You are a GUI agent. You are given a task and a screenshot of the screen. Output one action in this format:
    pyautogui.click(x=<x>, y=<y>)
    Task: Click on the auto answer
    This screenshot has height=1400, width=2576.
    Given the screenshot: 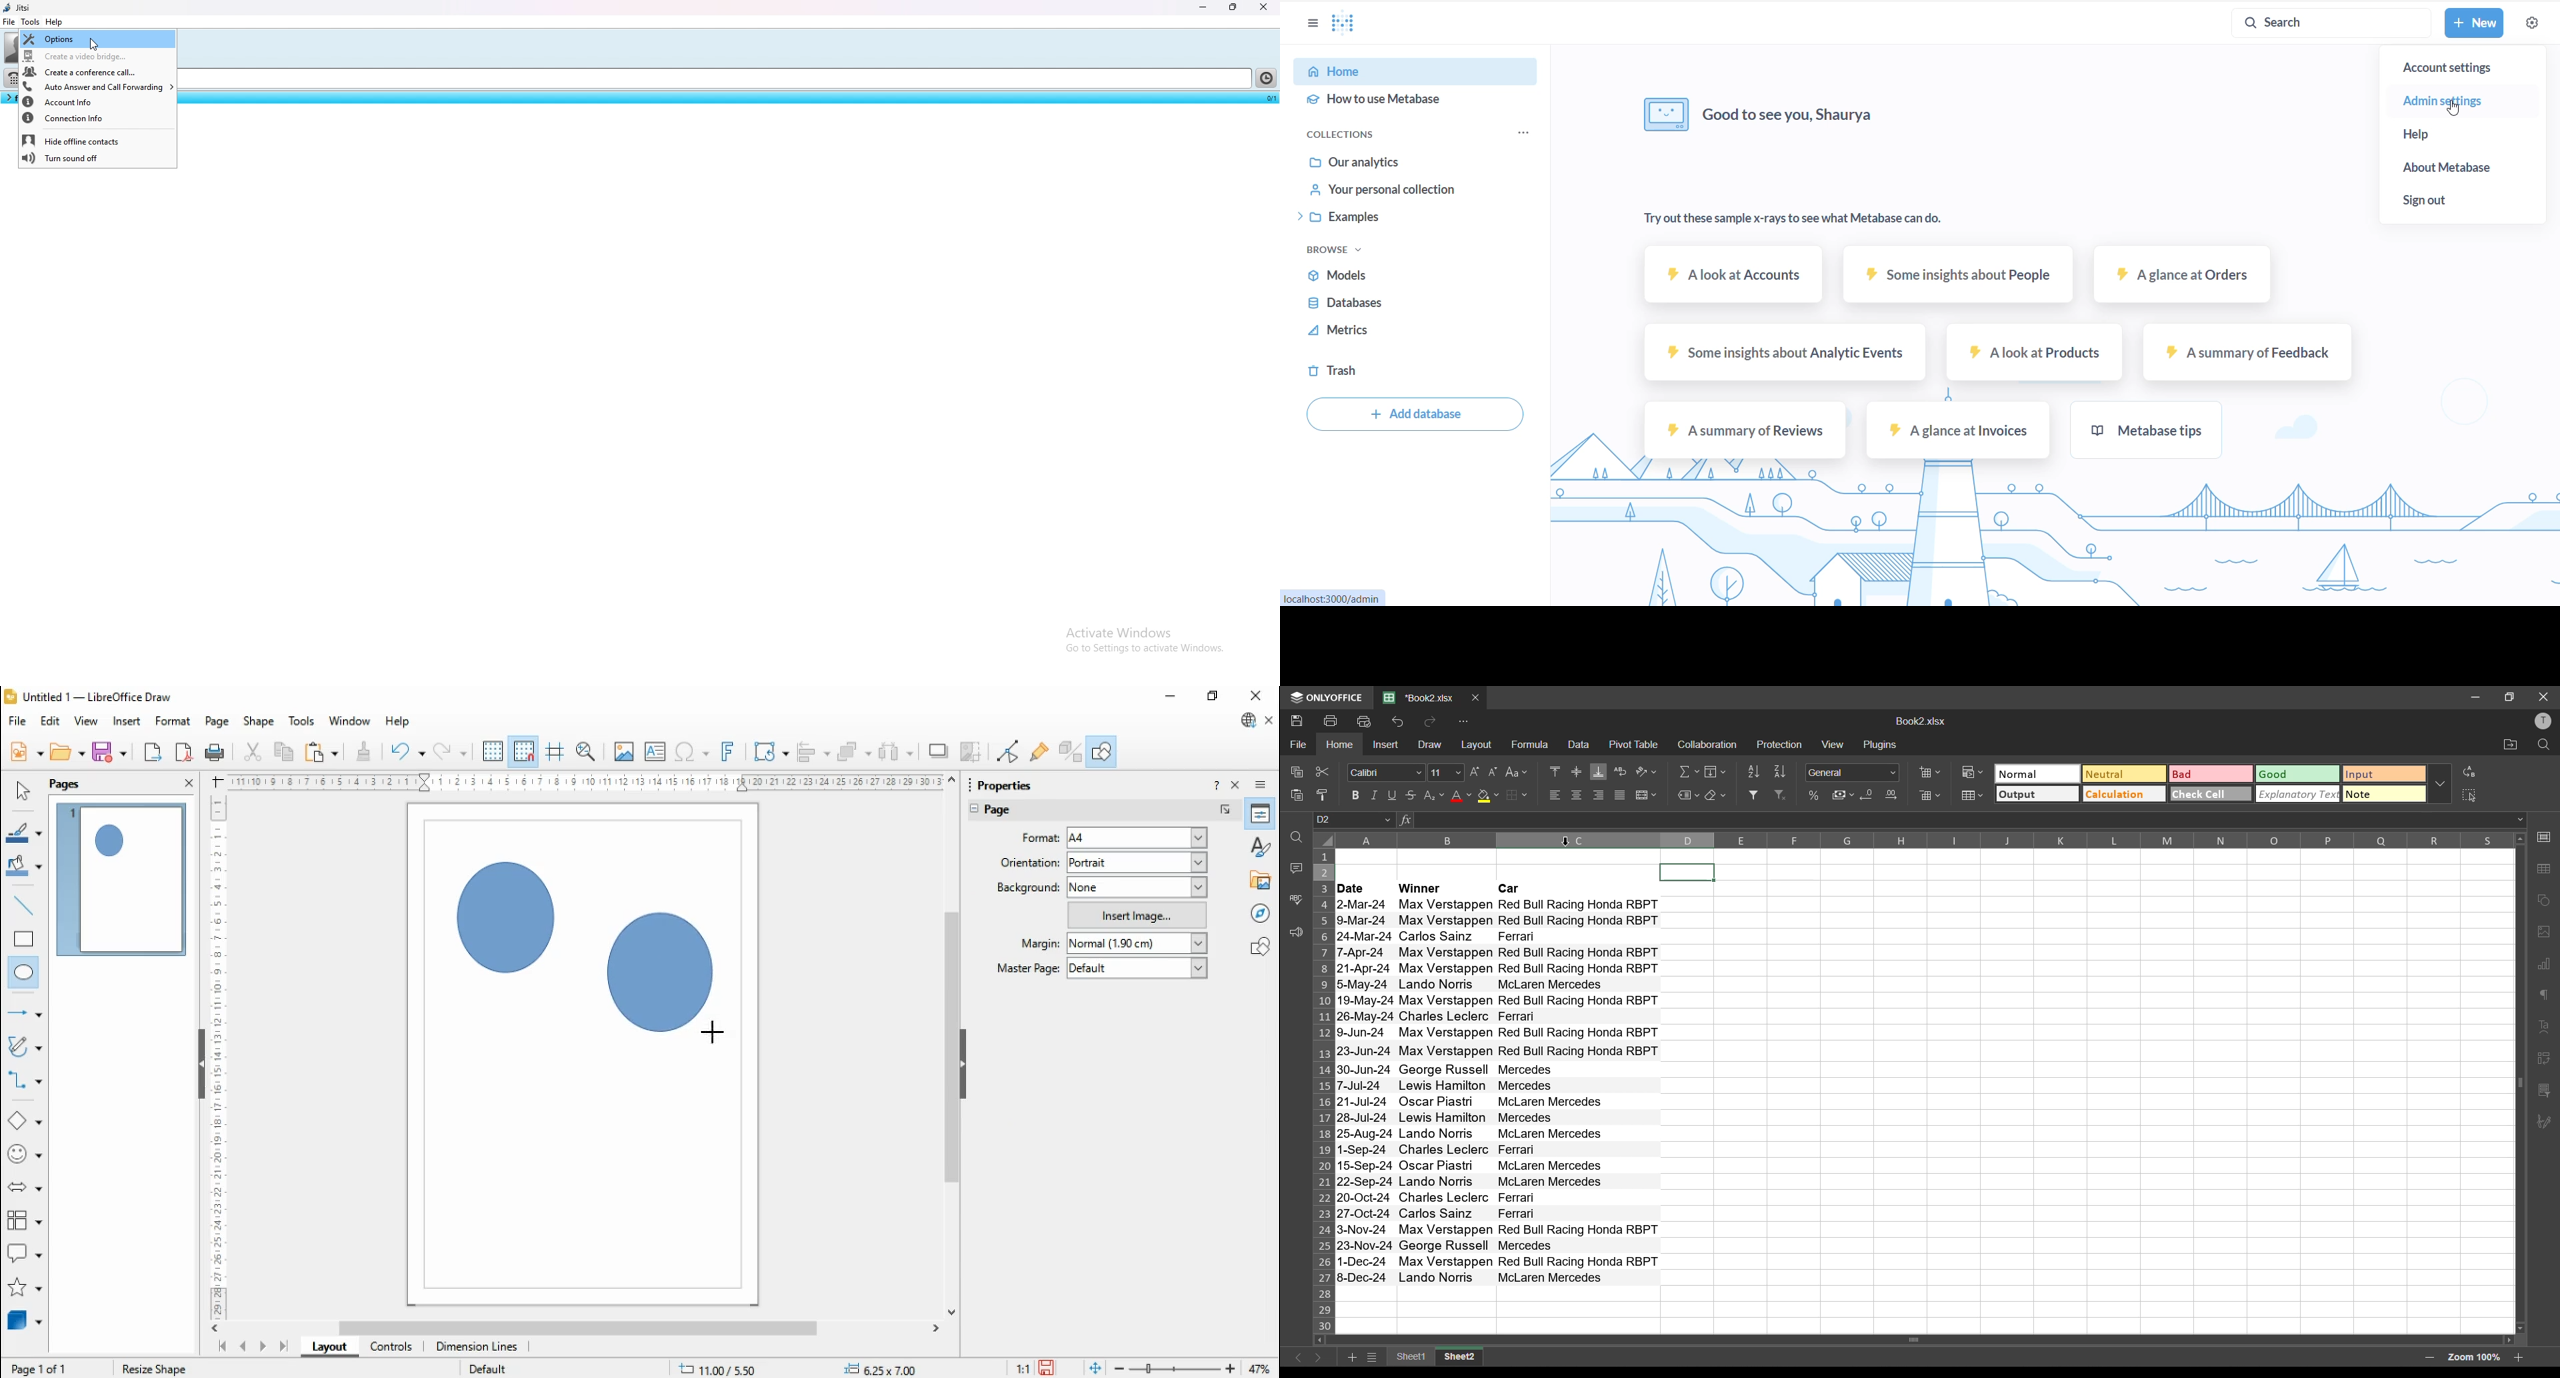 What is the action you would take?
    pyautogui.click(x=97, y=87)
    